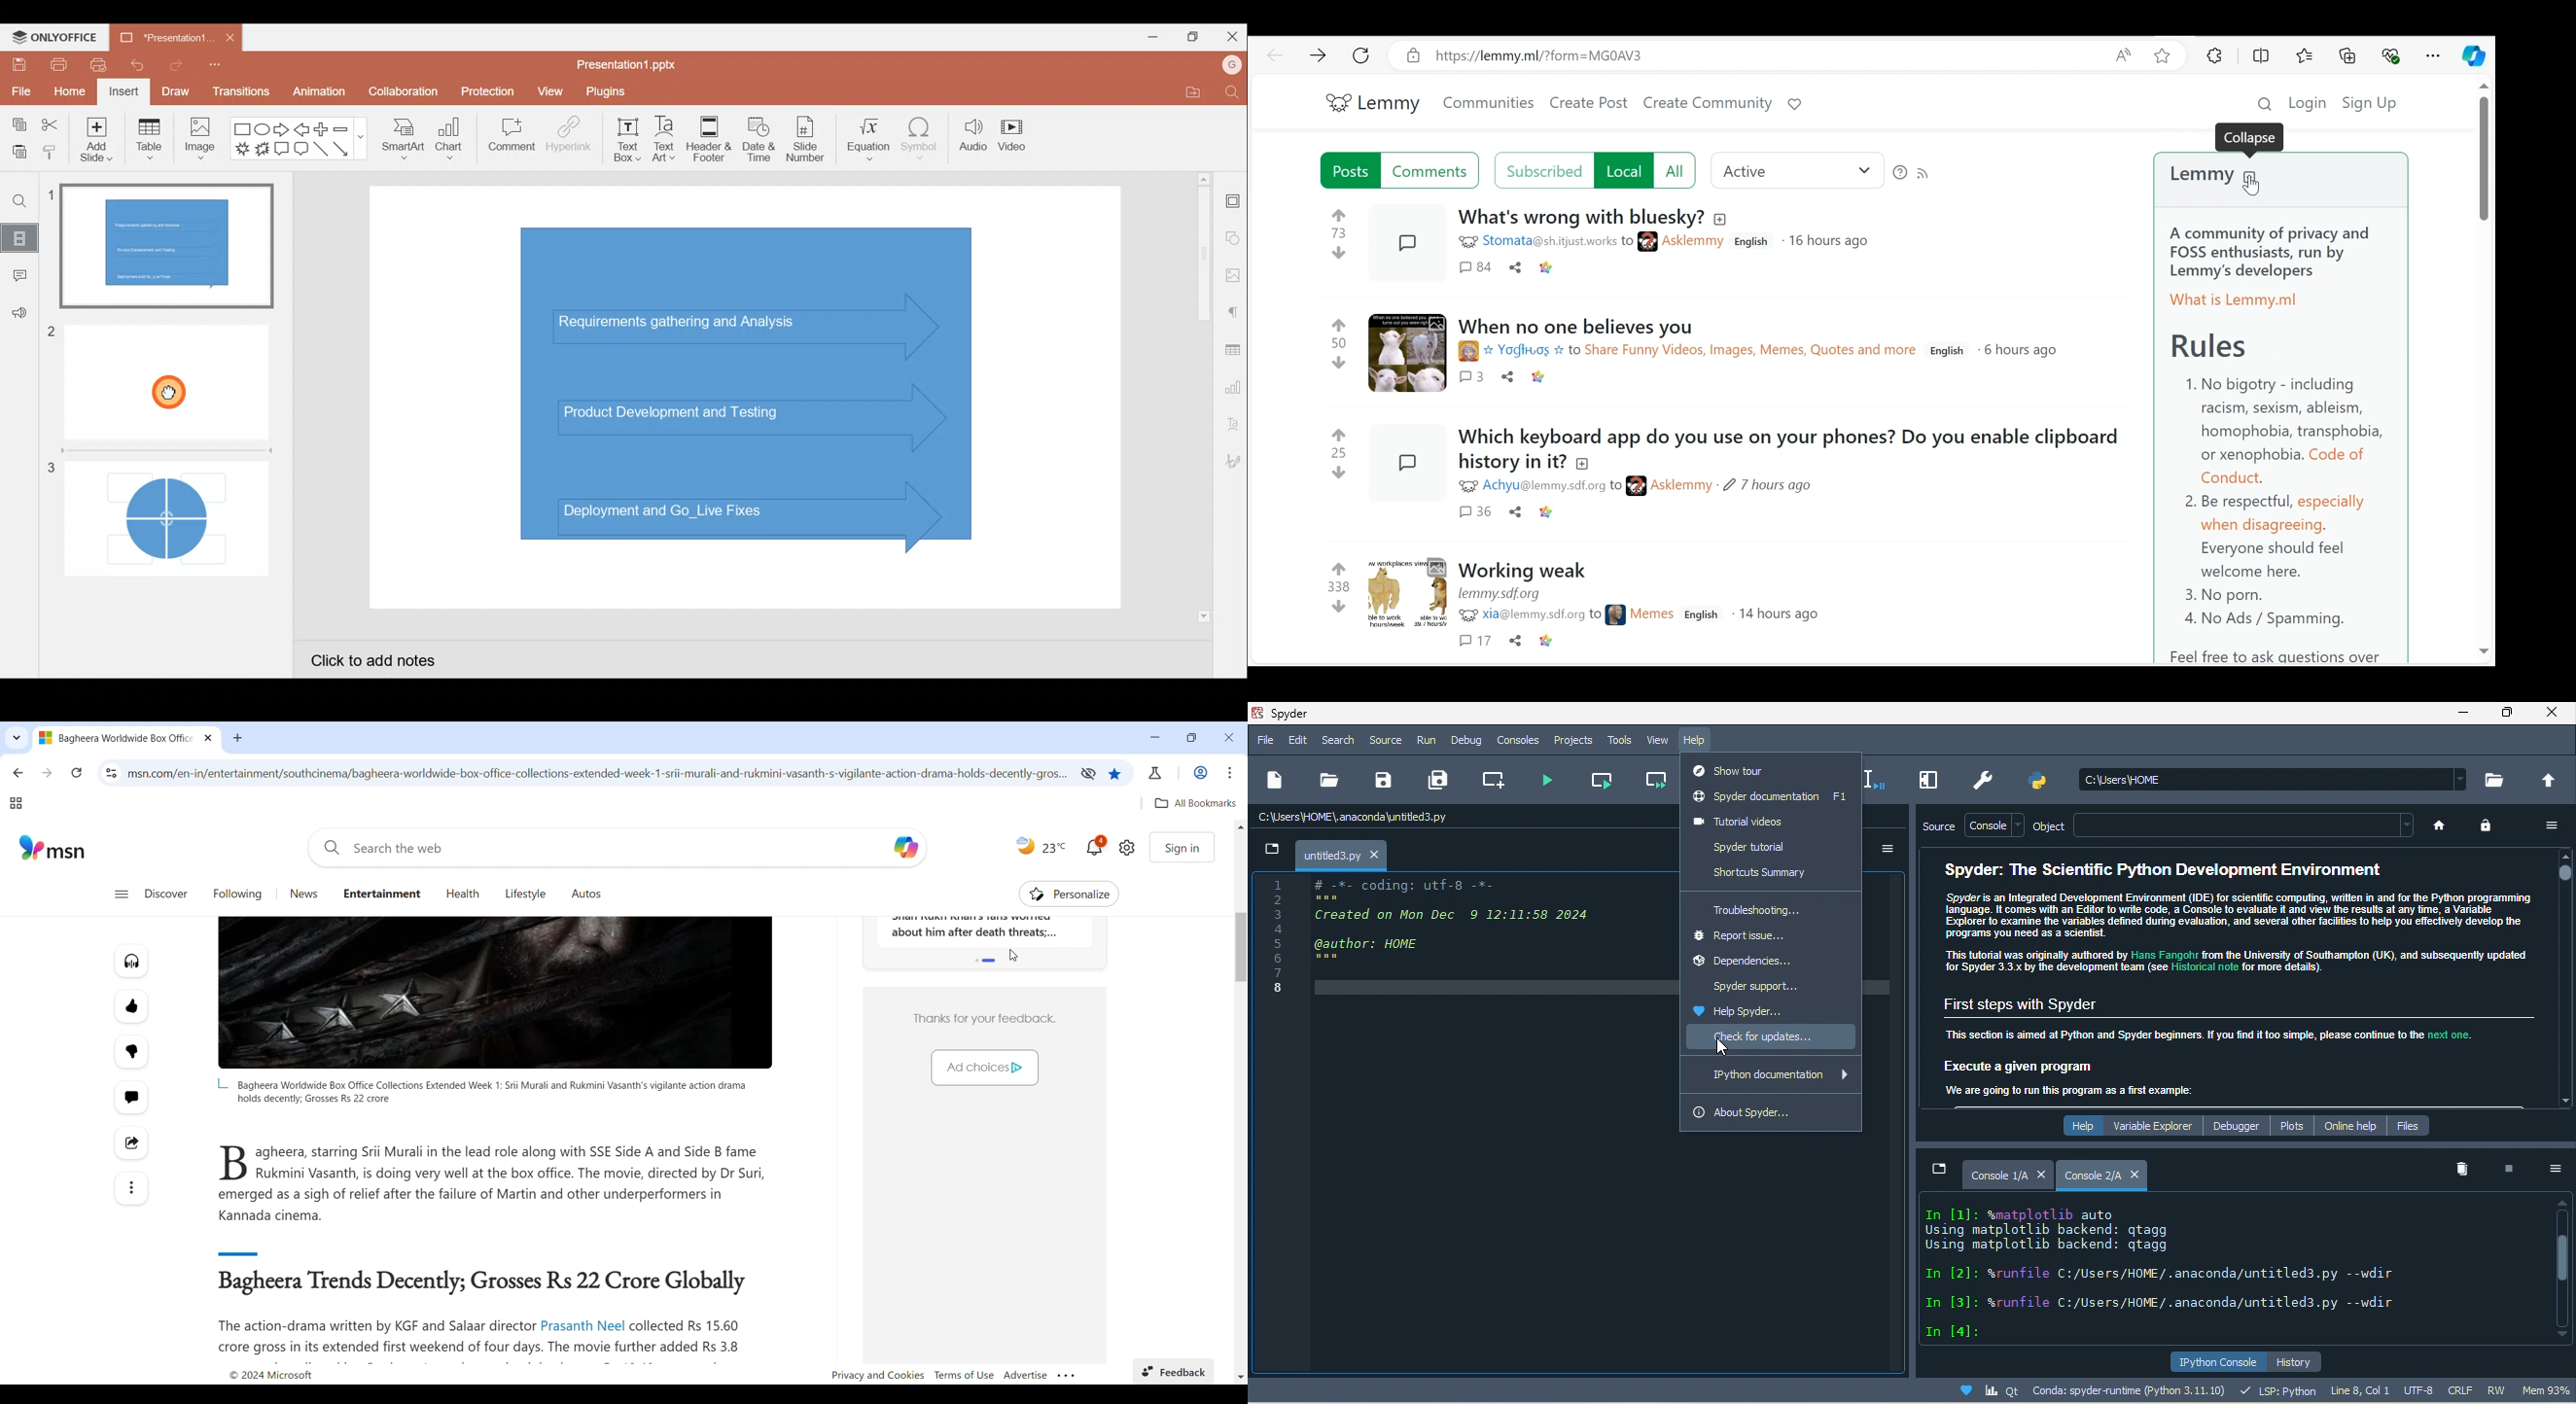 The width and height of the screenshot is (2576, 1428). Describe the element at coordinates (633, 65) in the screenshot. I see `Presentation1.pptx` at that location.